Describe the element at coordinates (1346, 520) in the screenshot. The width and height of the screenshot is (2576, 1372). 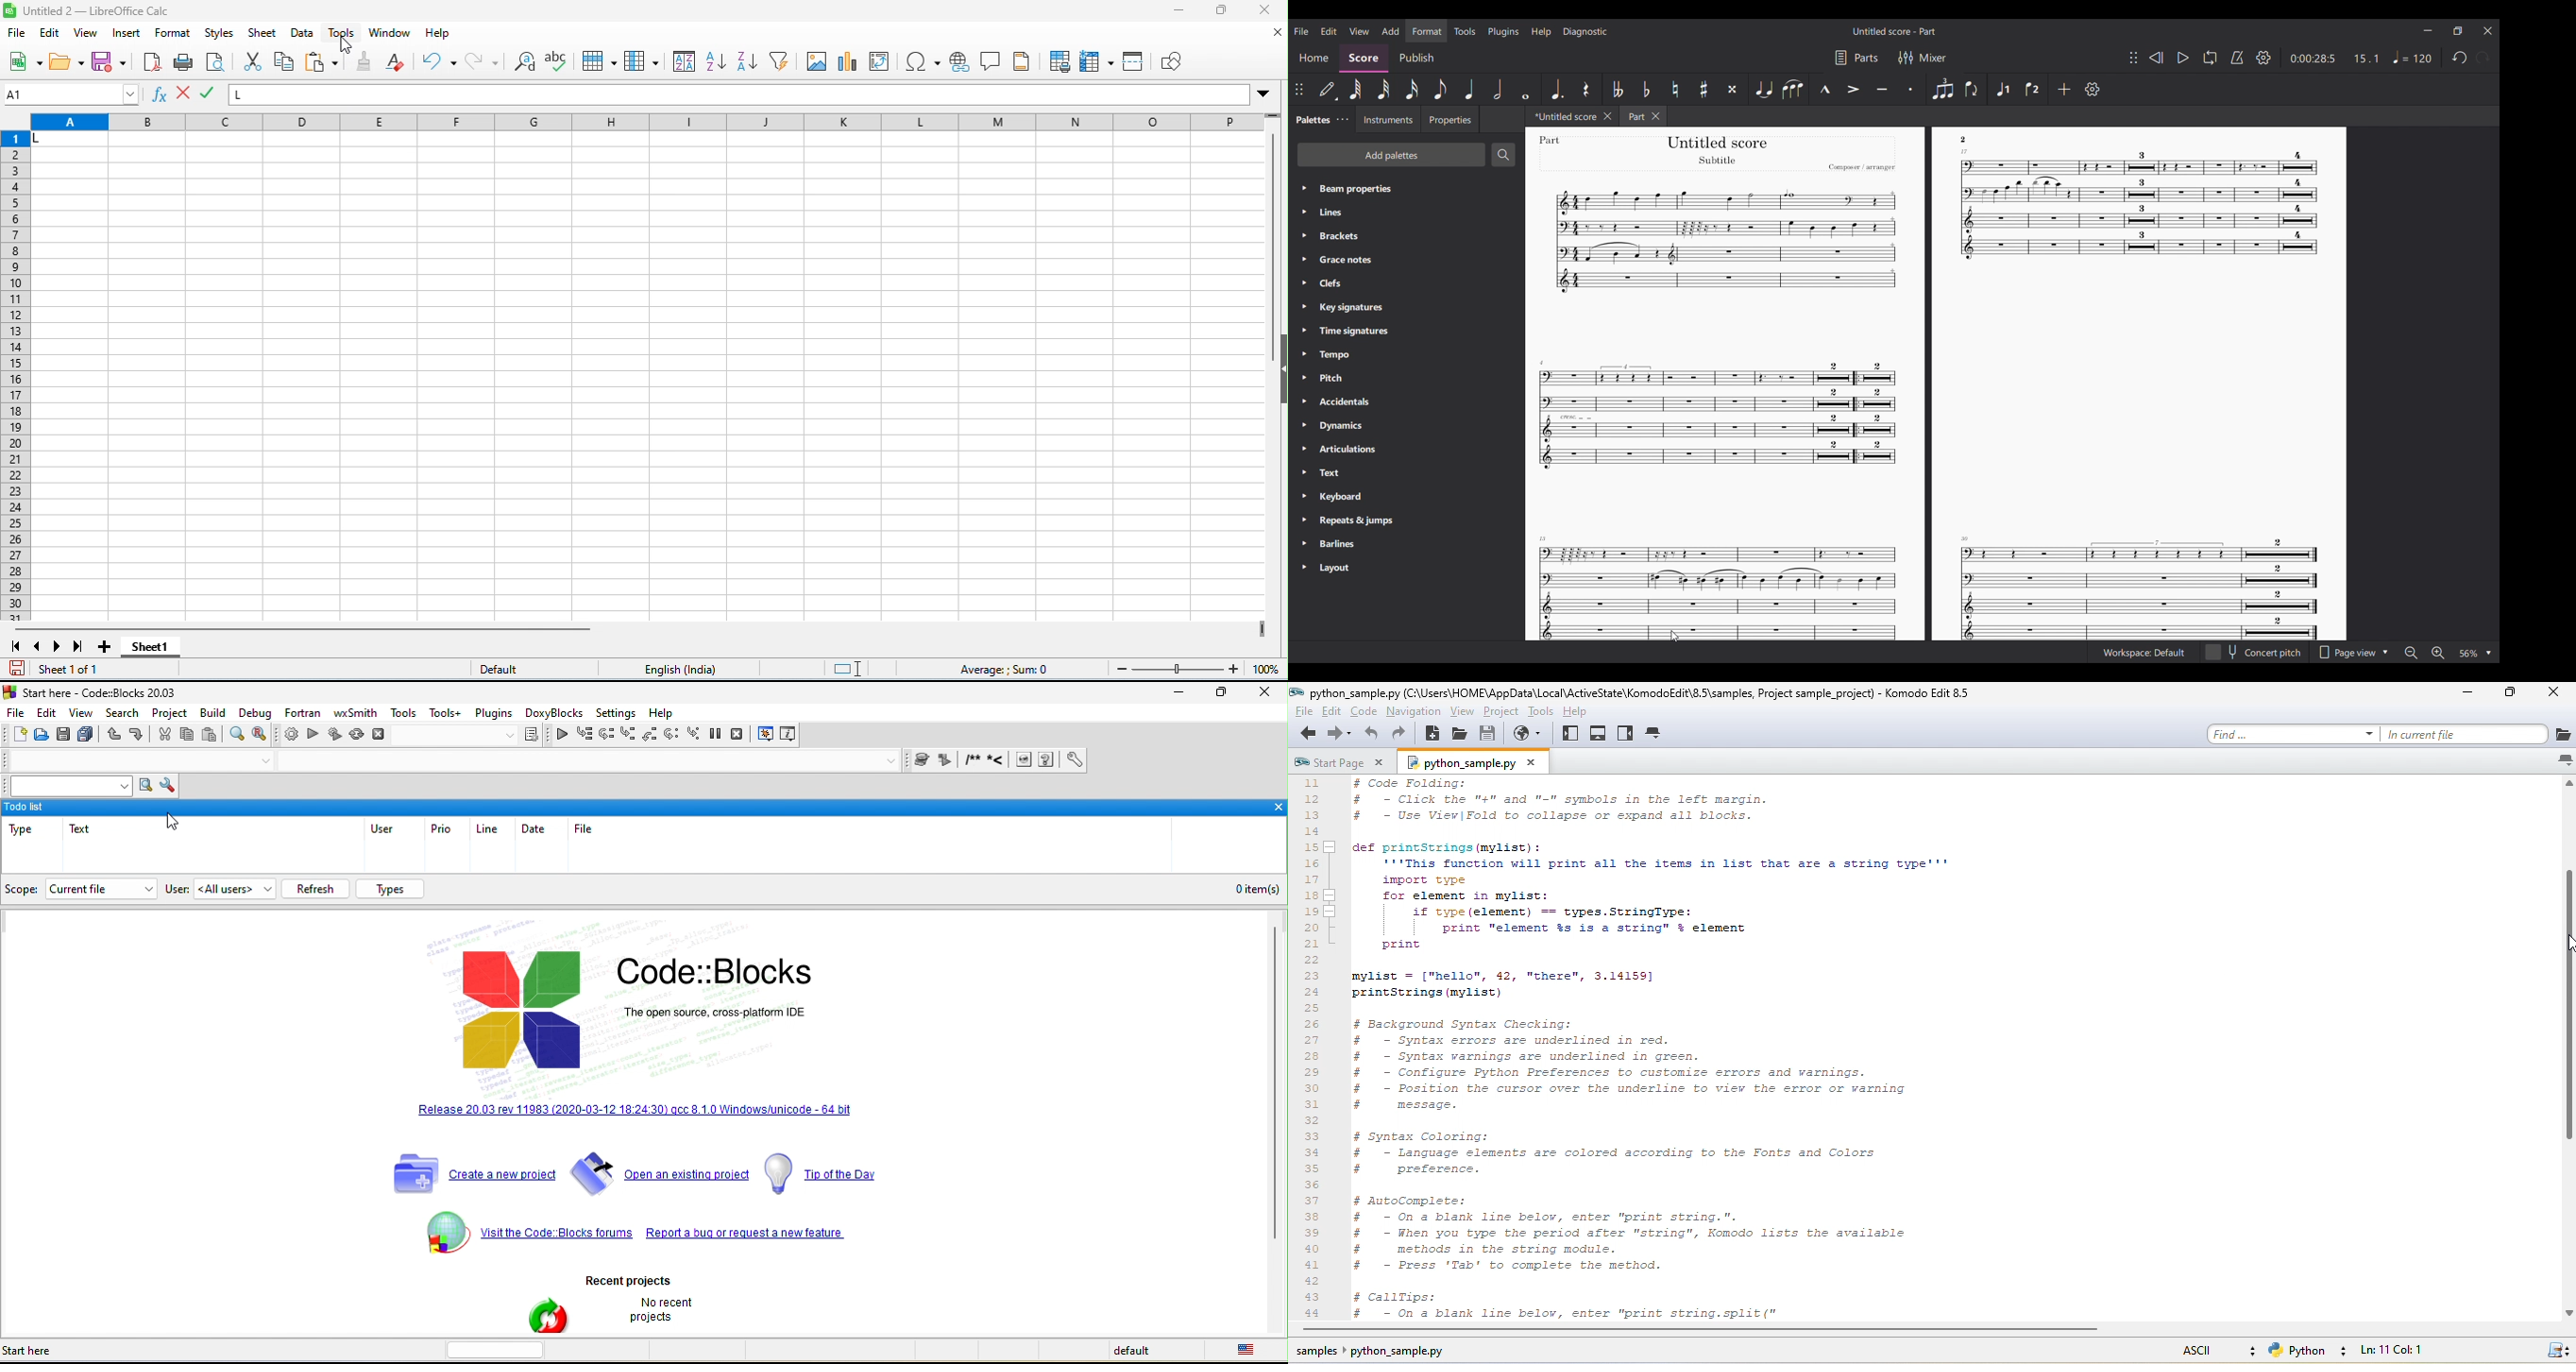
I see `Requests & jumps` at that location.